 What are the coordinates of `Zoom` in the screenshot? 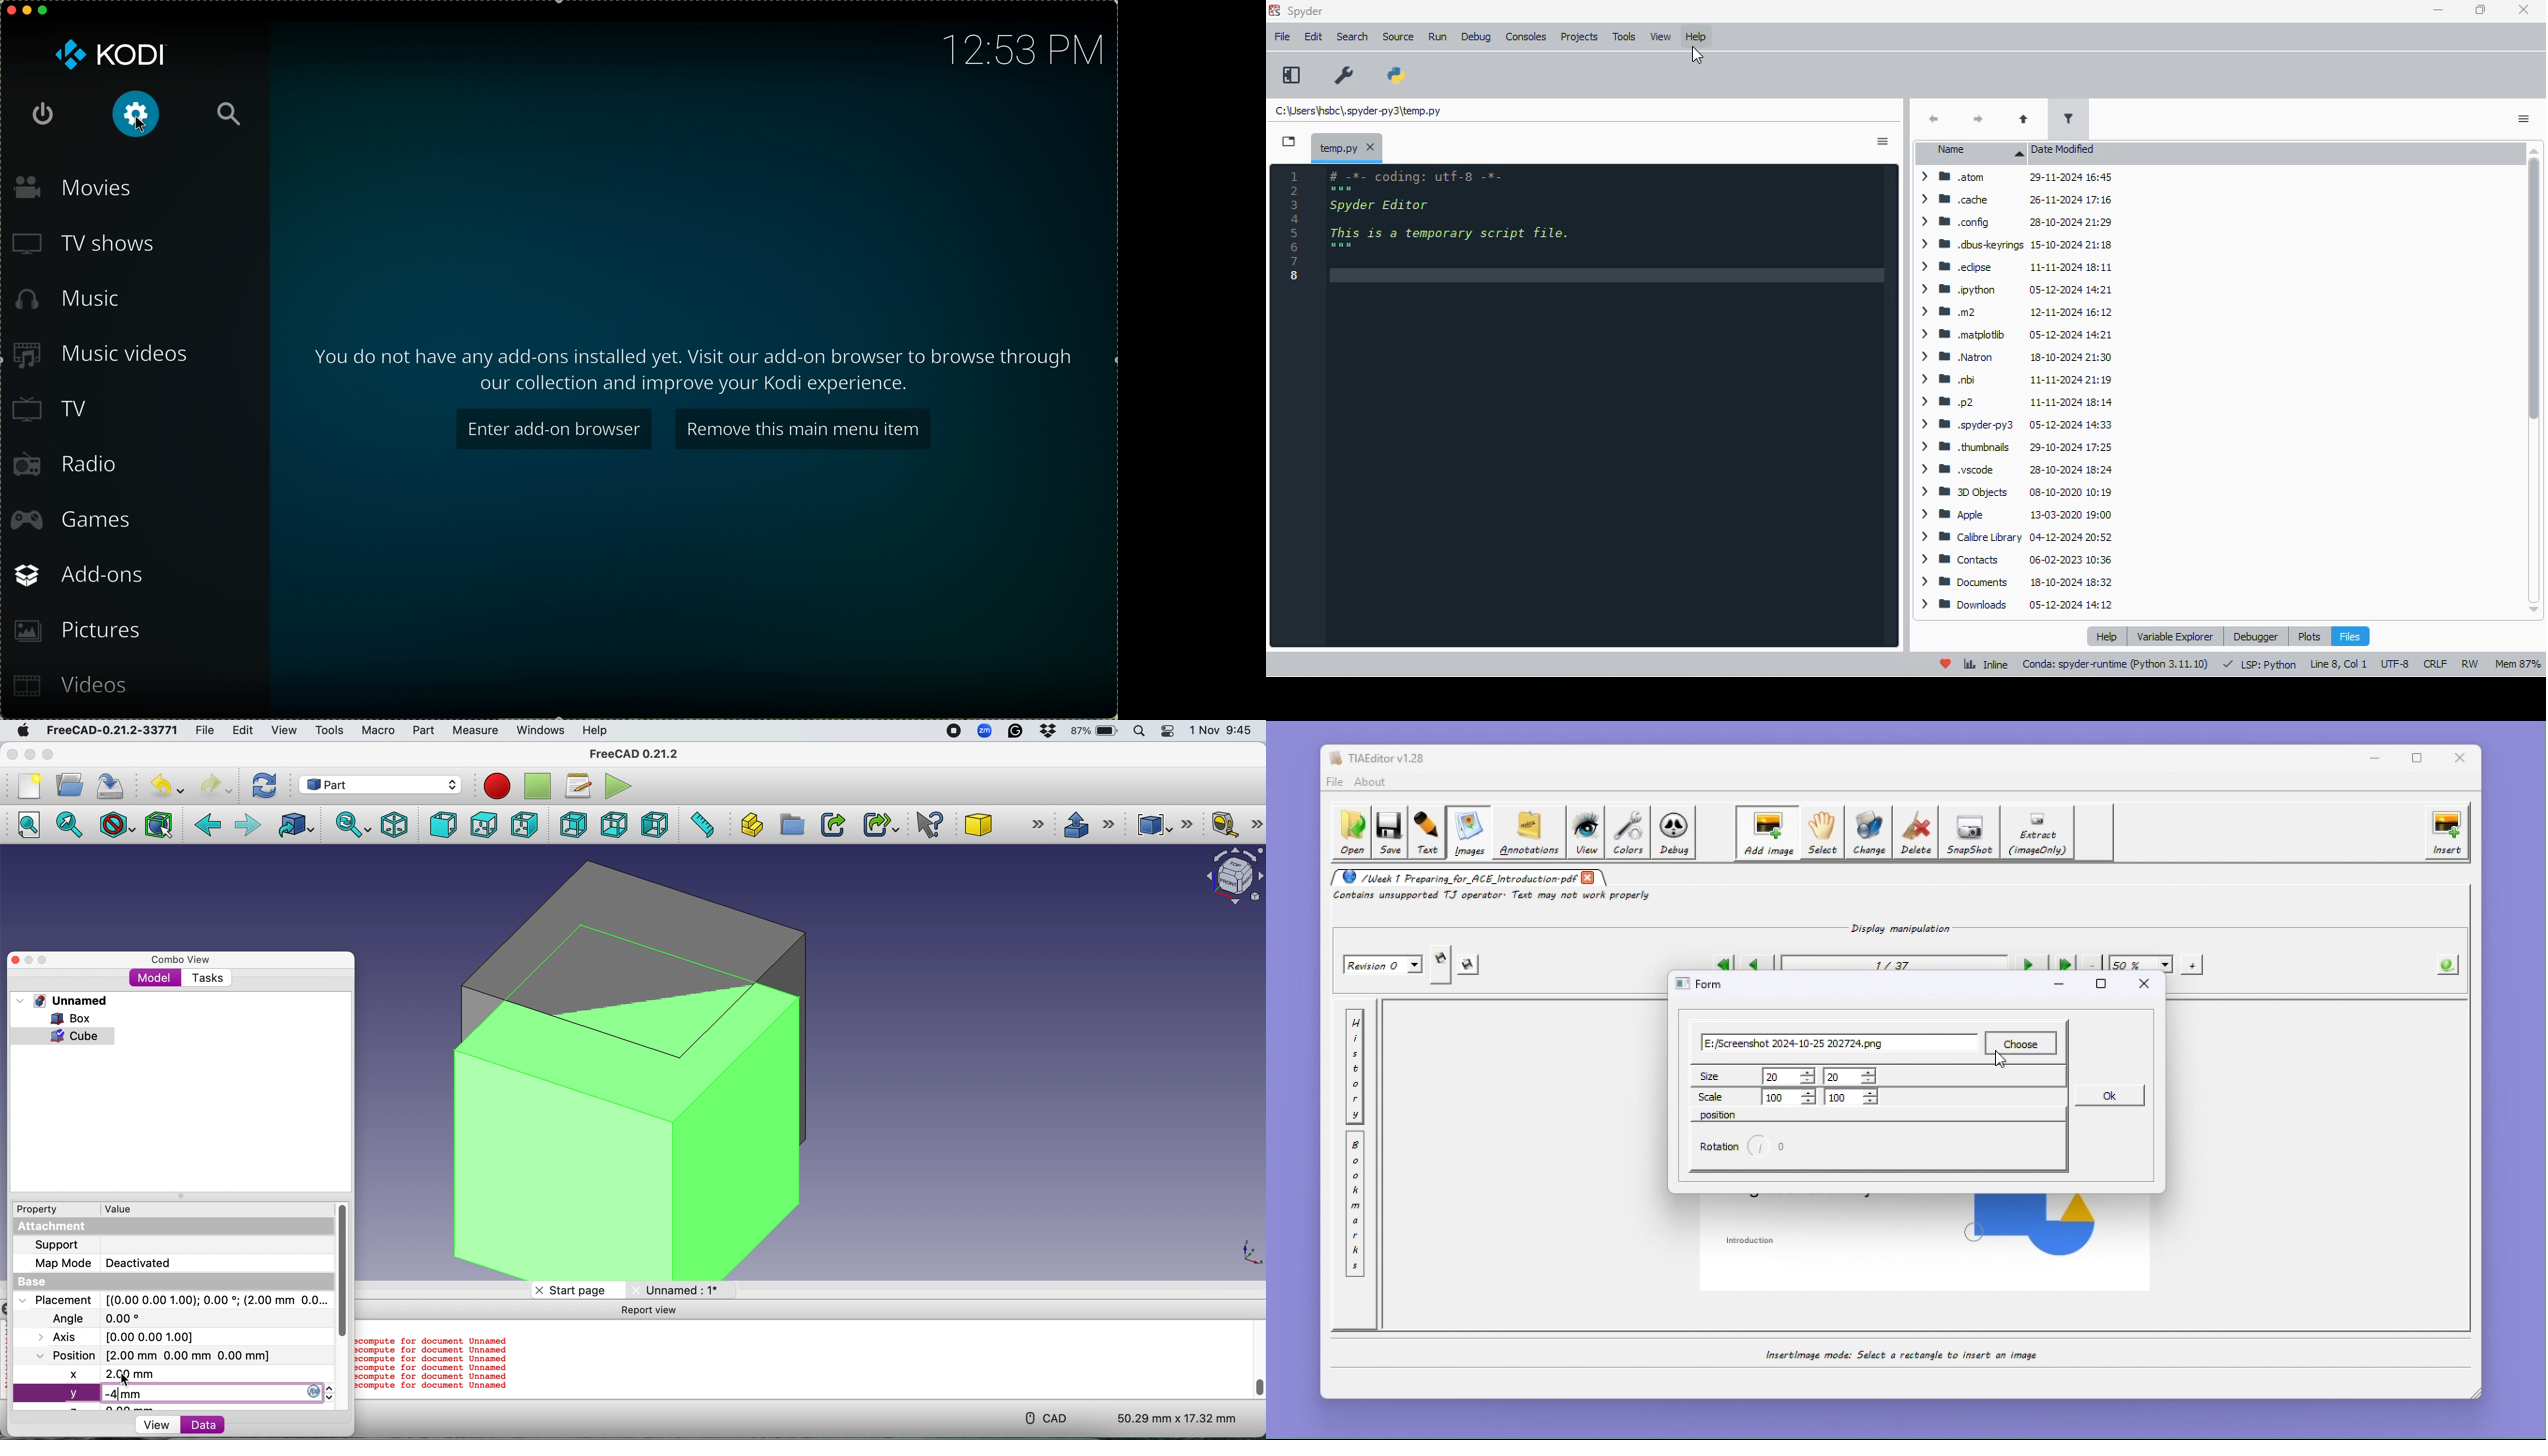 It's located at (986, 732).